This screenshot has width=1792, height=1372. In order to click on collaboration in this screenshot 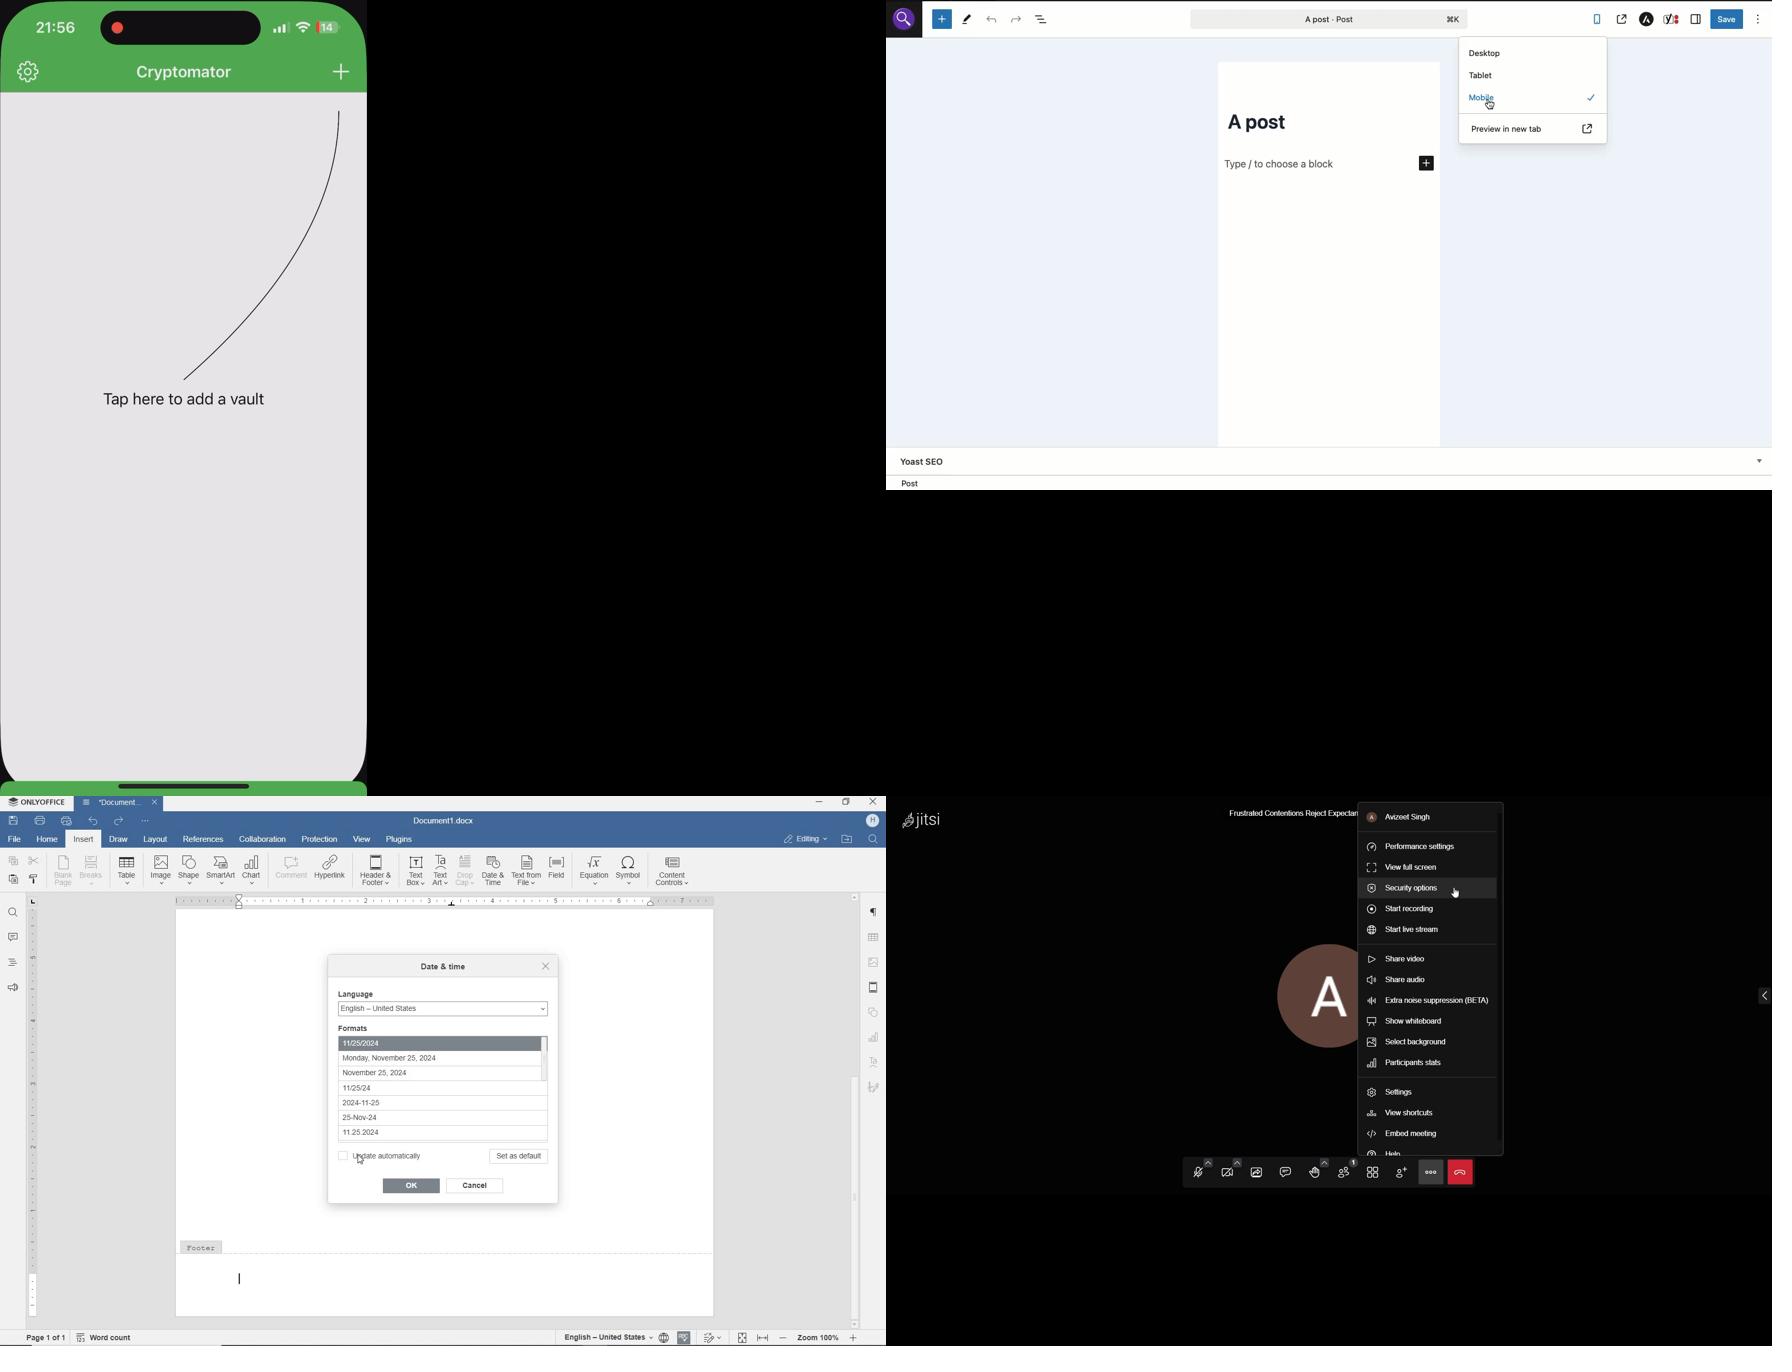, I will do `click(261, 840)`.